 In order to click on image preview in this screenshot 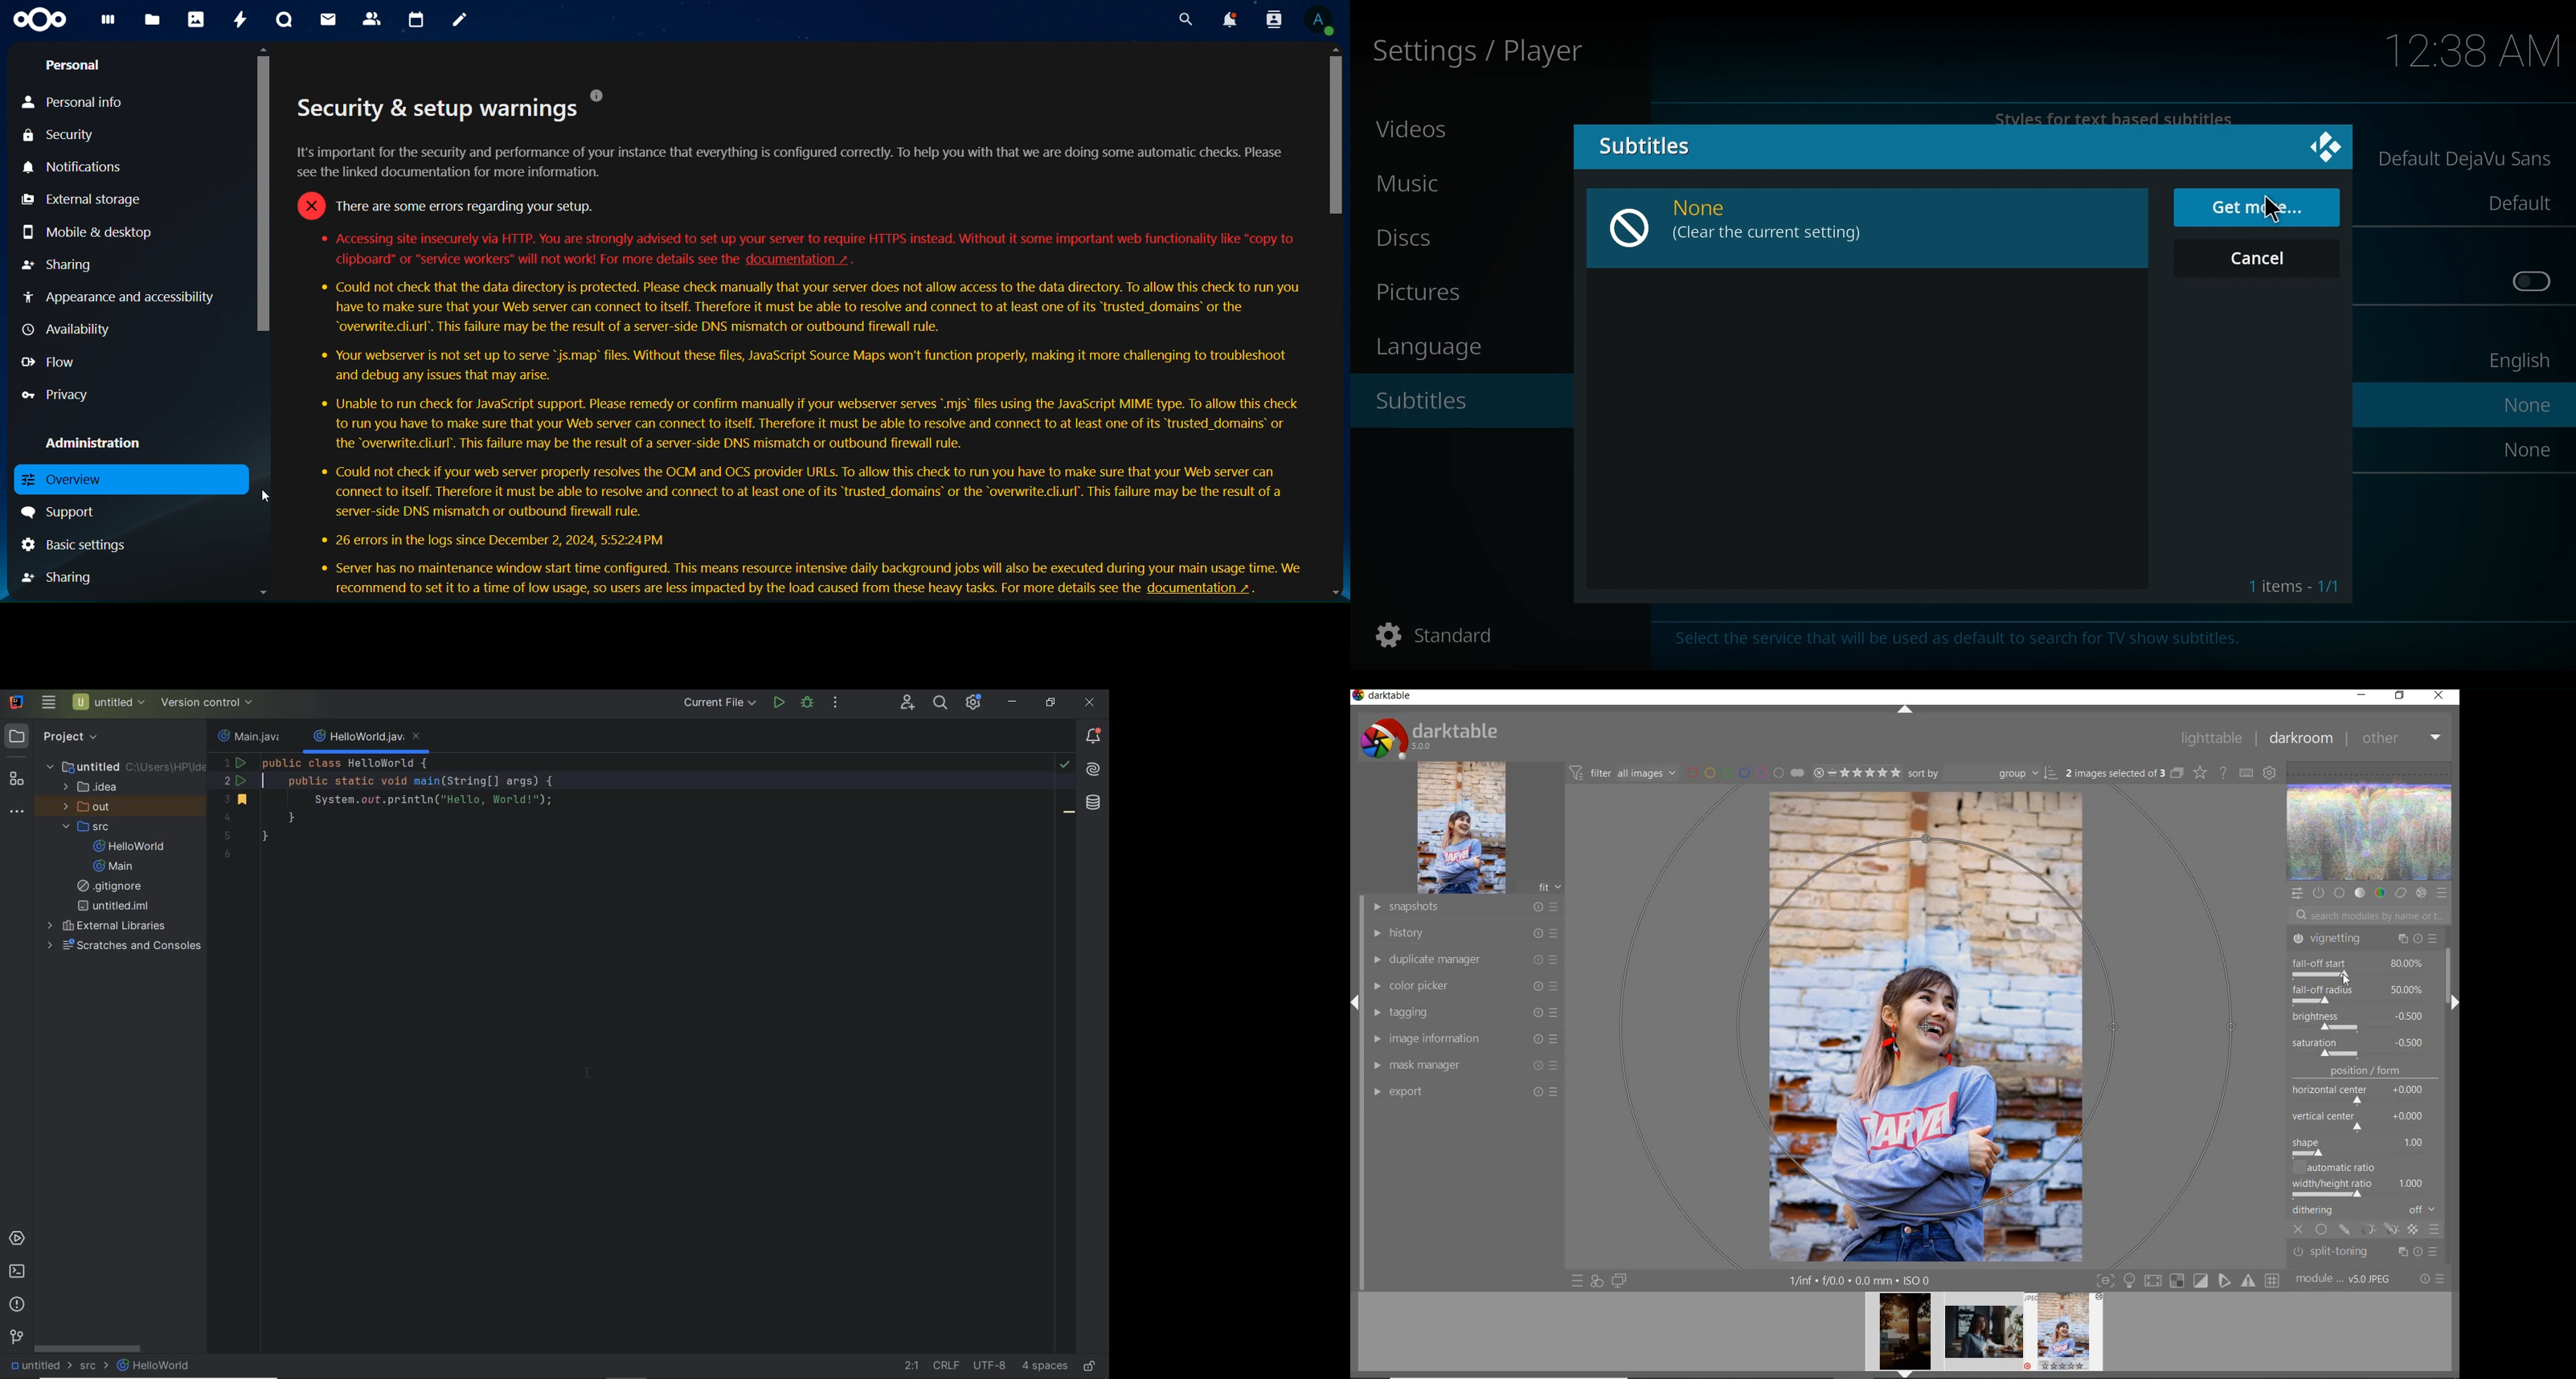, I will do `click(2068, 1335)`.